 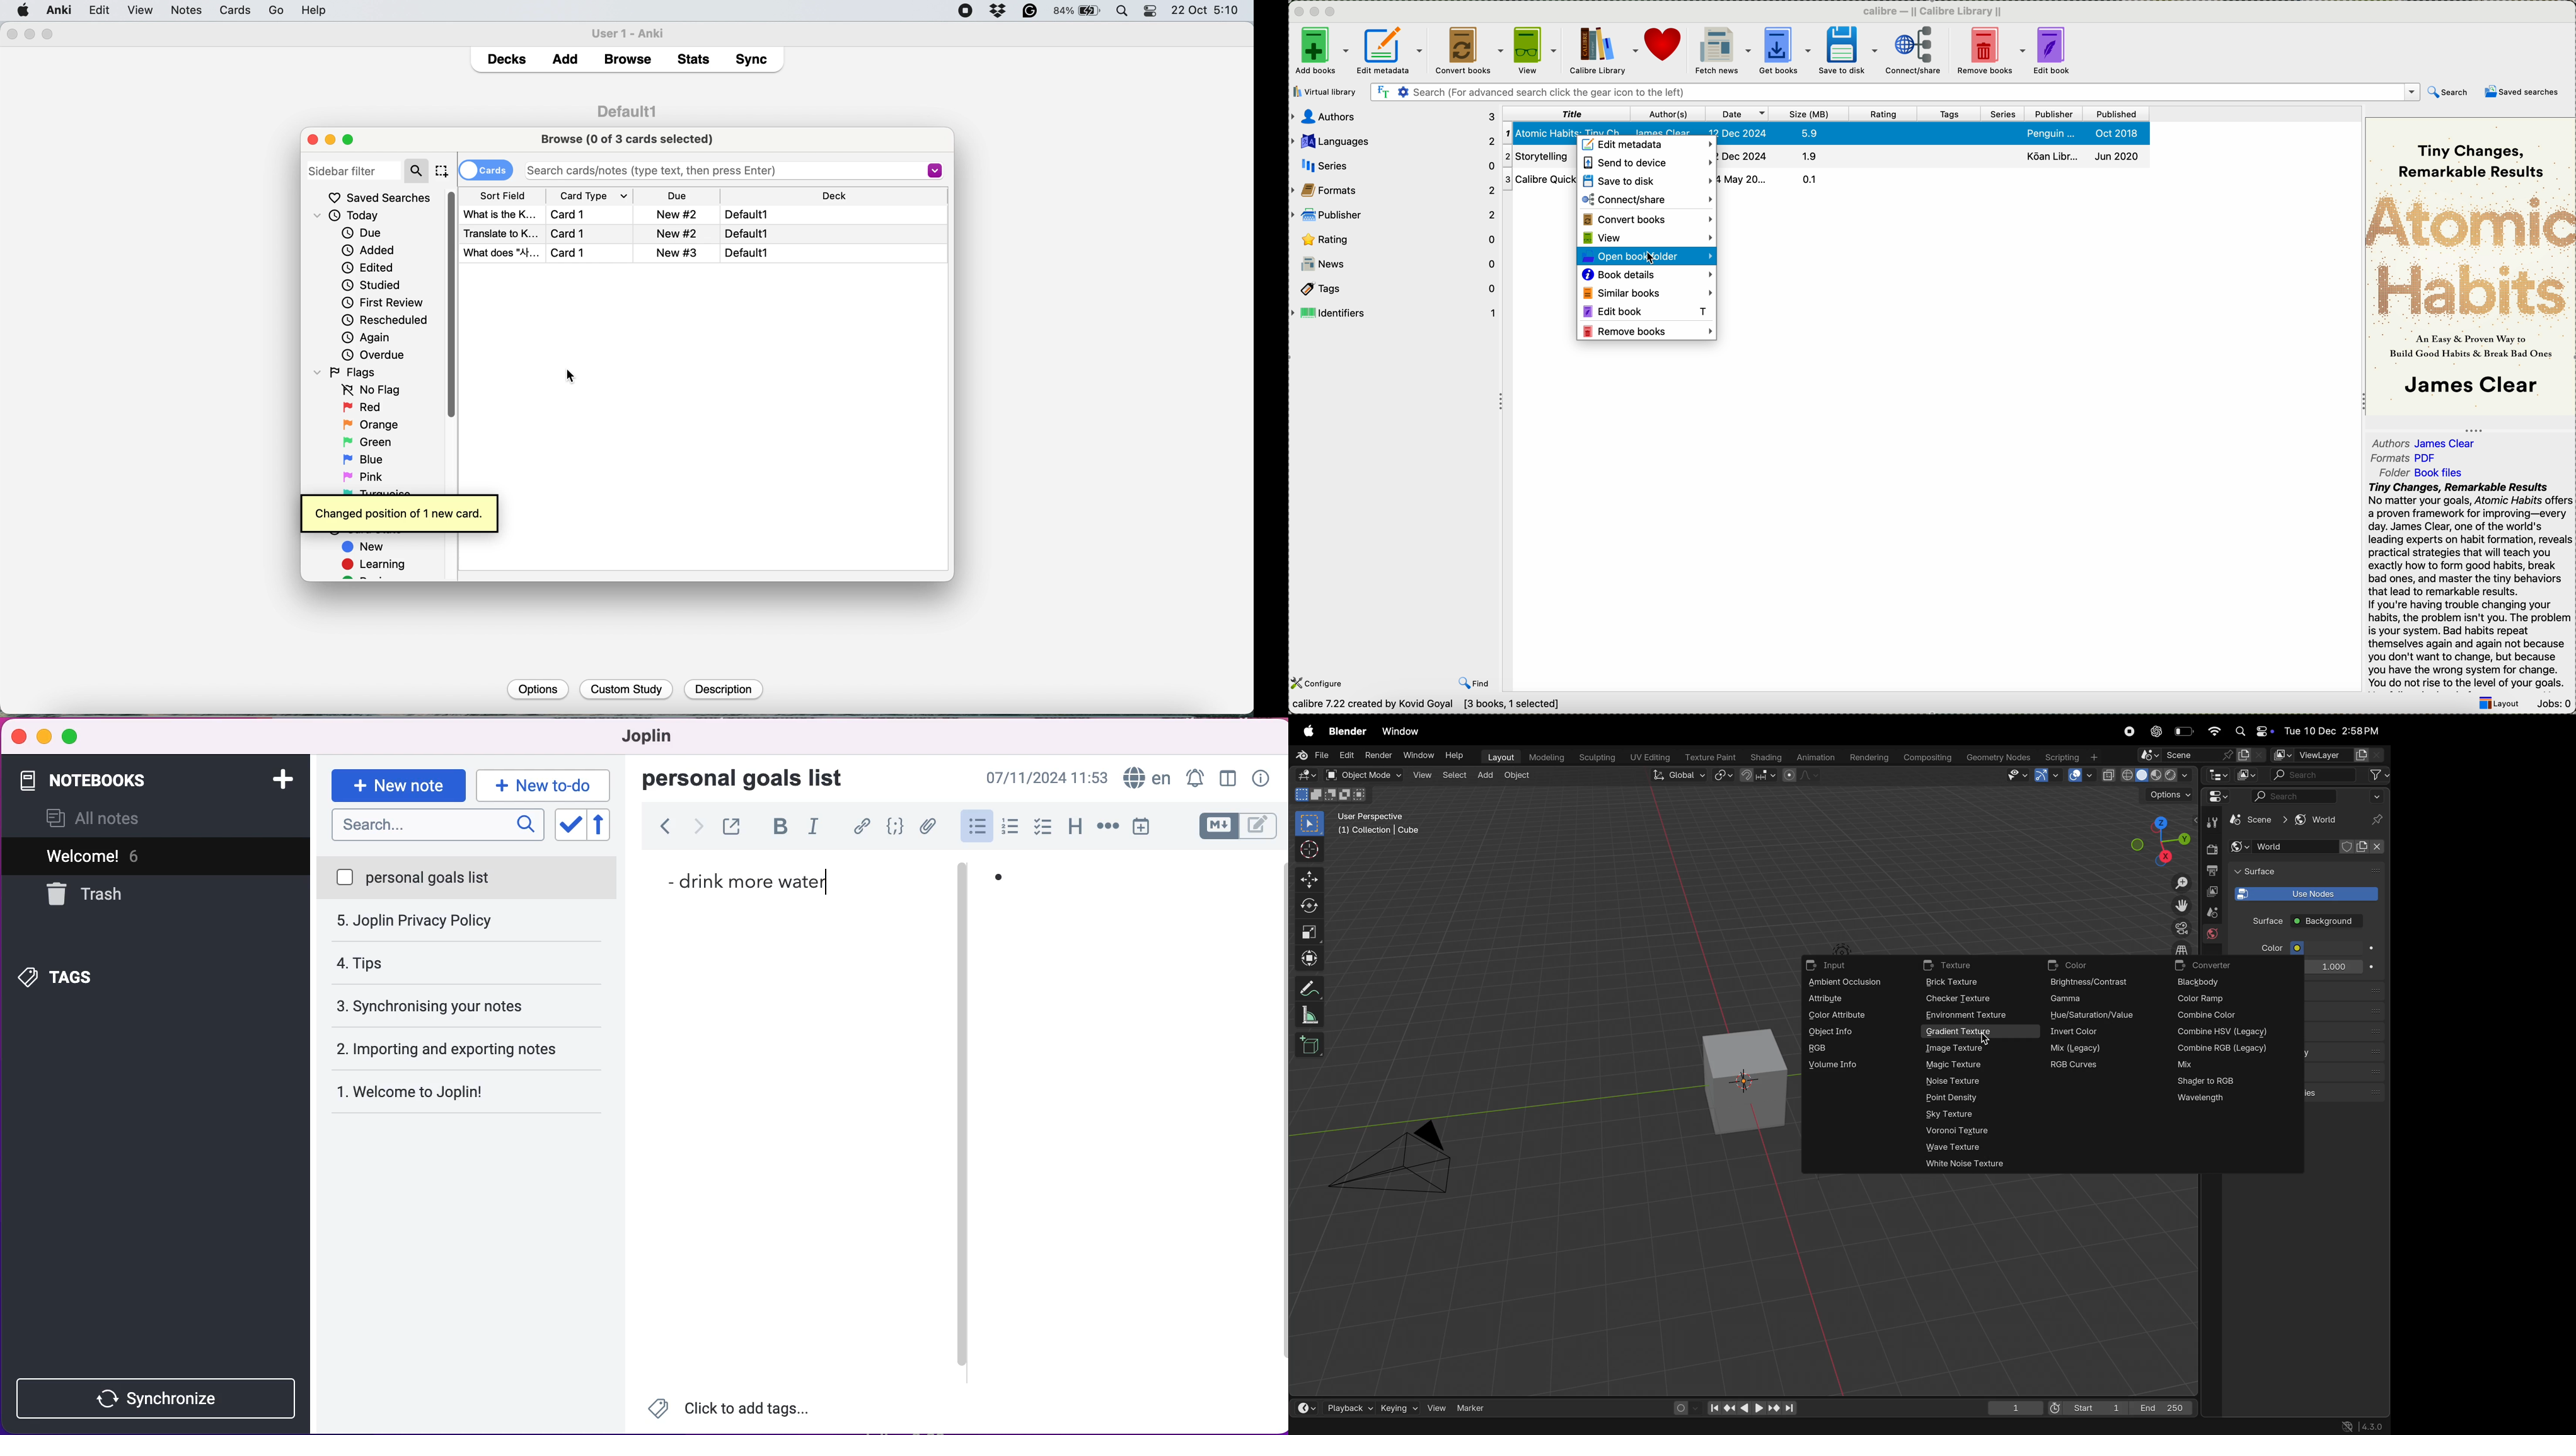 What do you see at coordinates (569, 825) in the screenshot?
I see `toggle sort order field` at bounding box center [569, 825].